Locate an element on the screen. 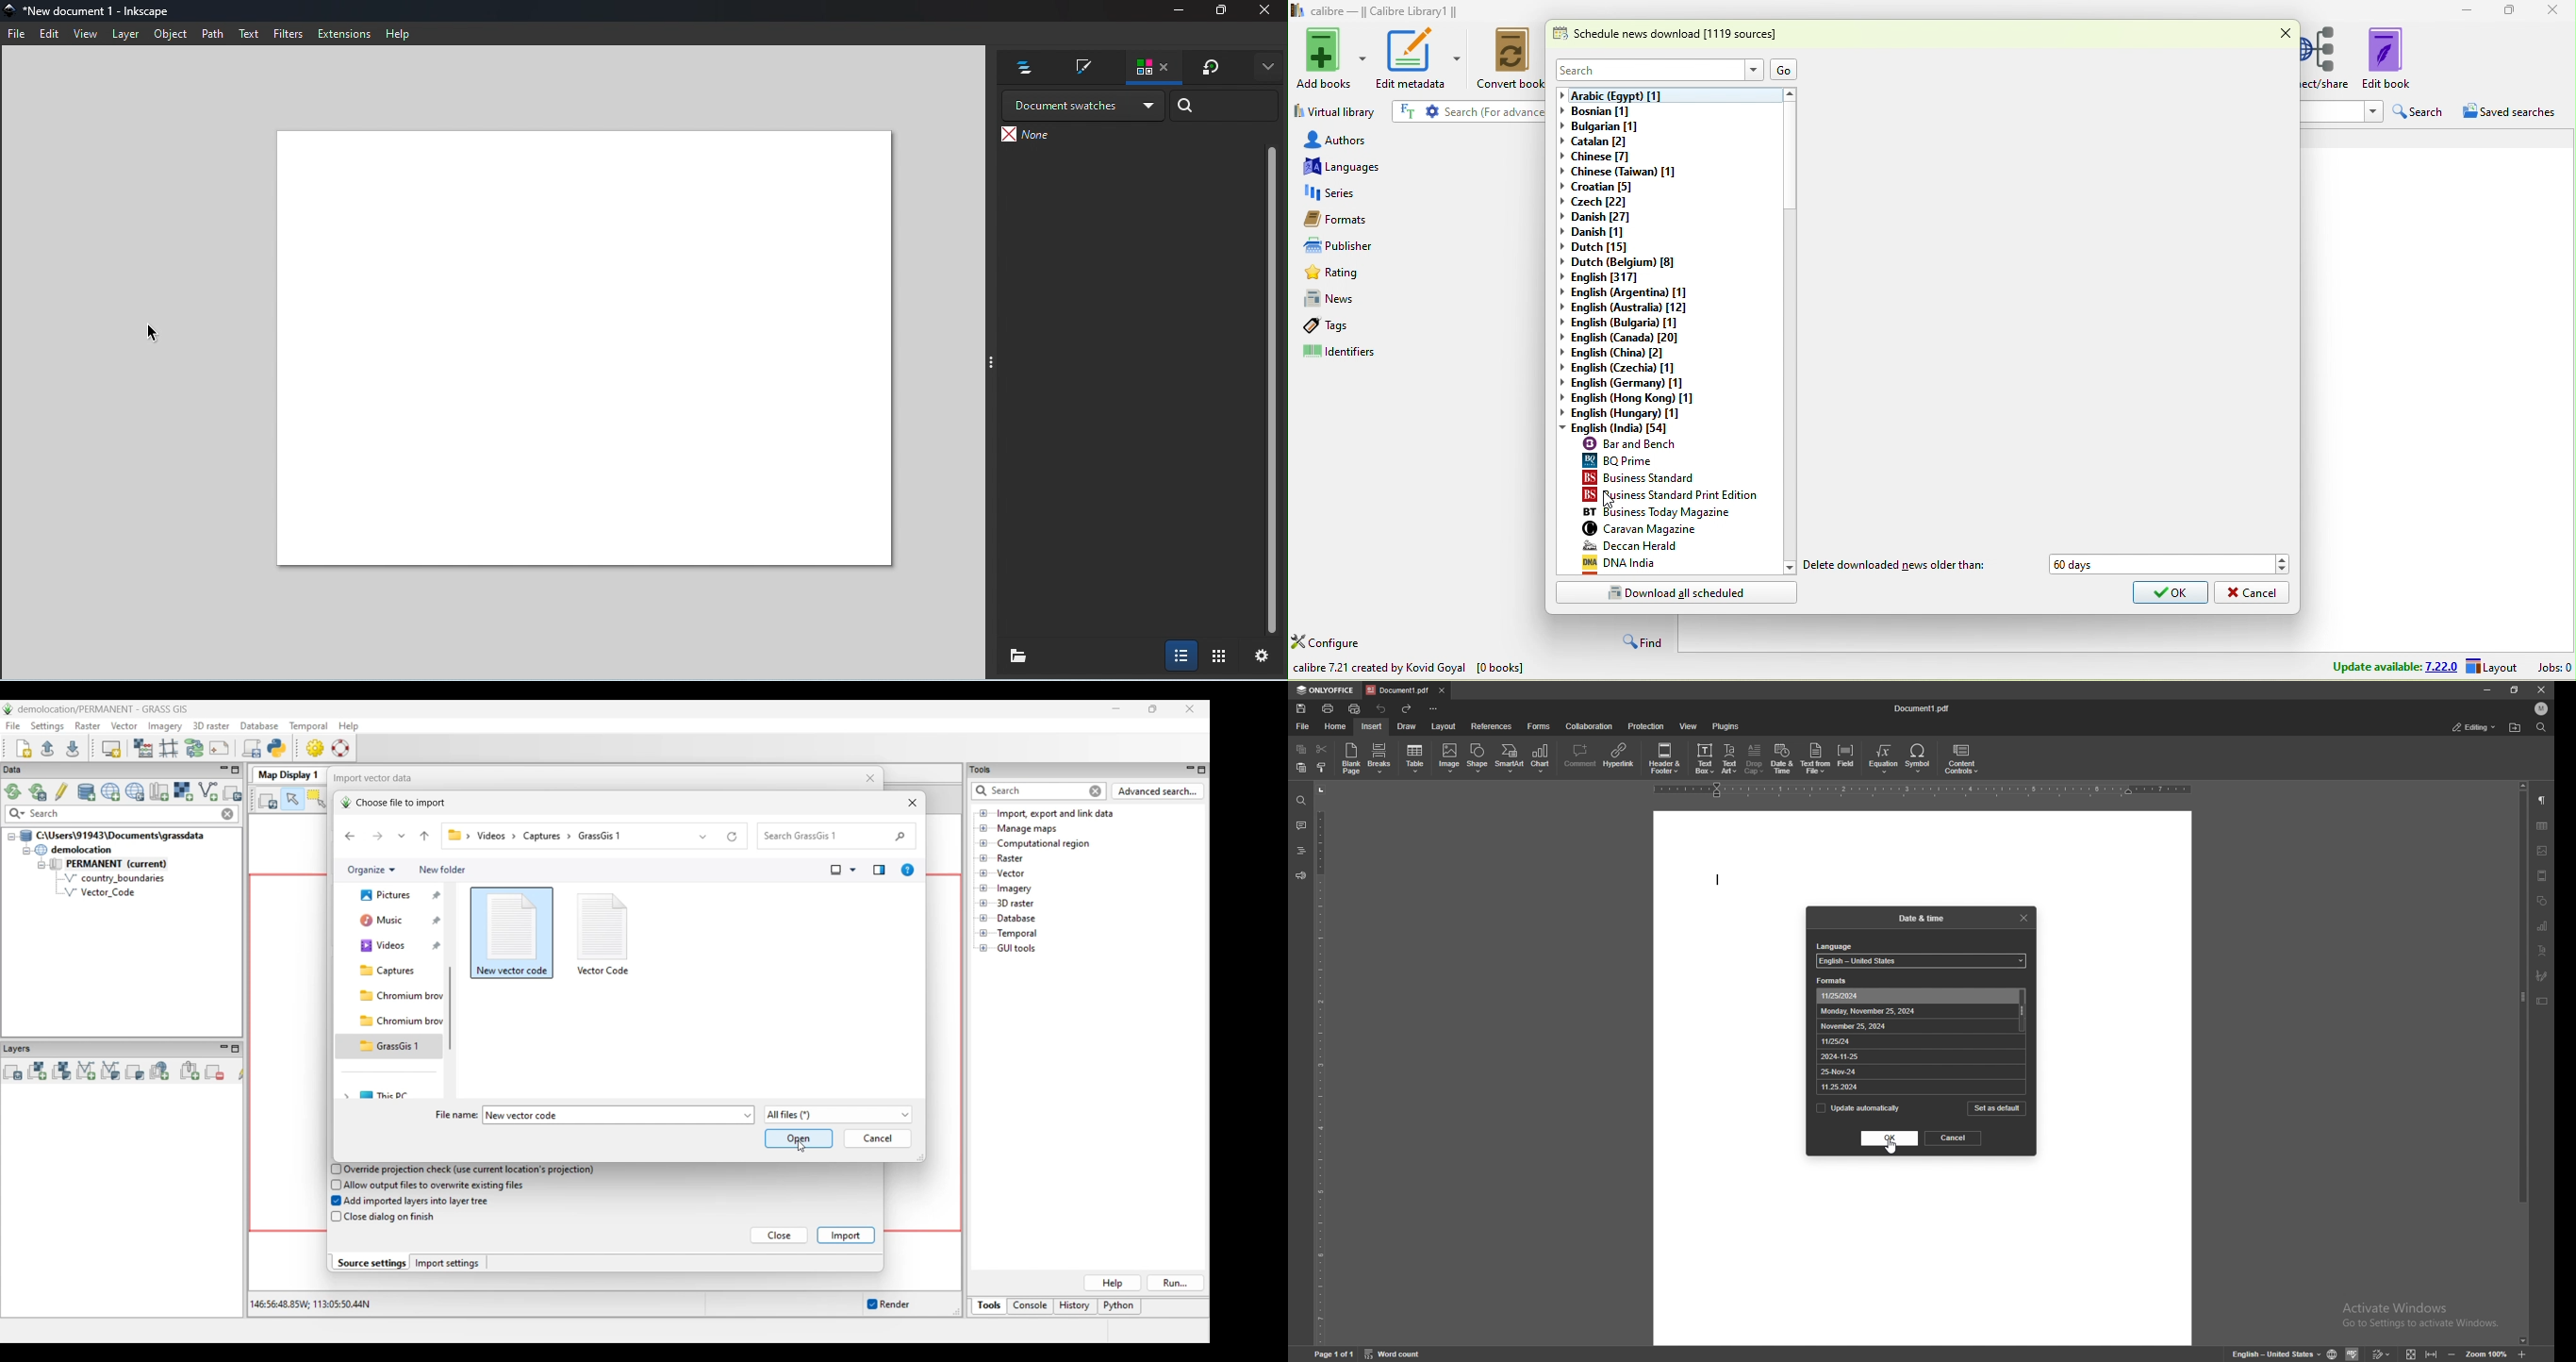 The image size is (2576, 1372). collaboration is located at coordinates (1589, 727).